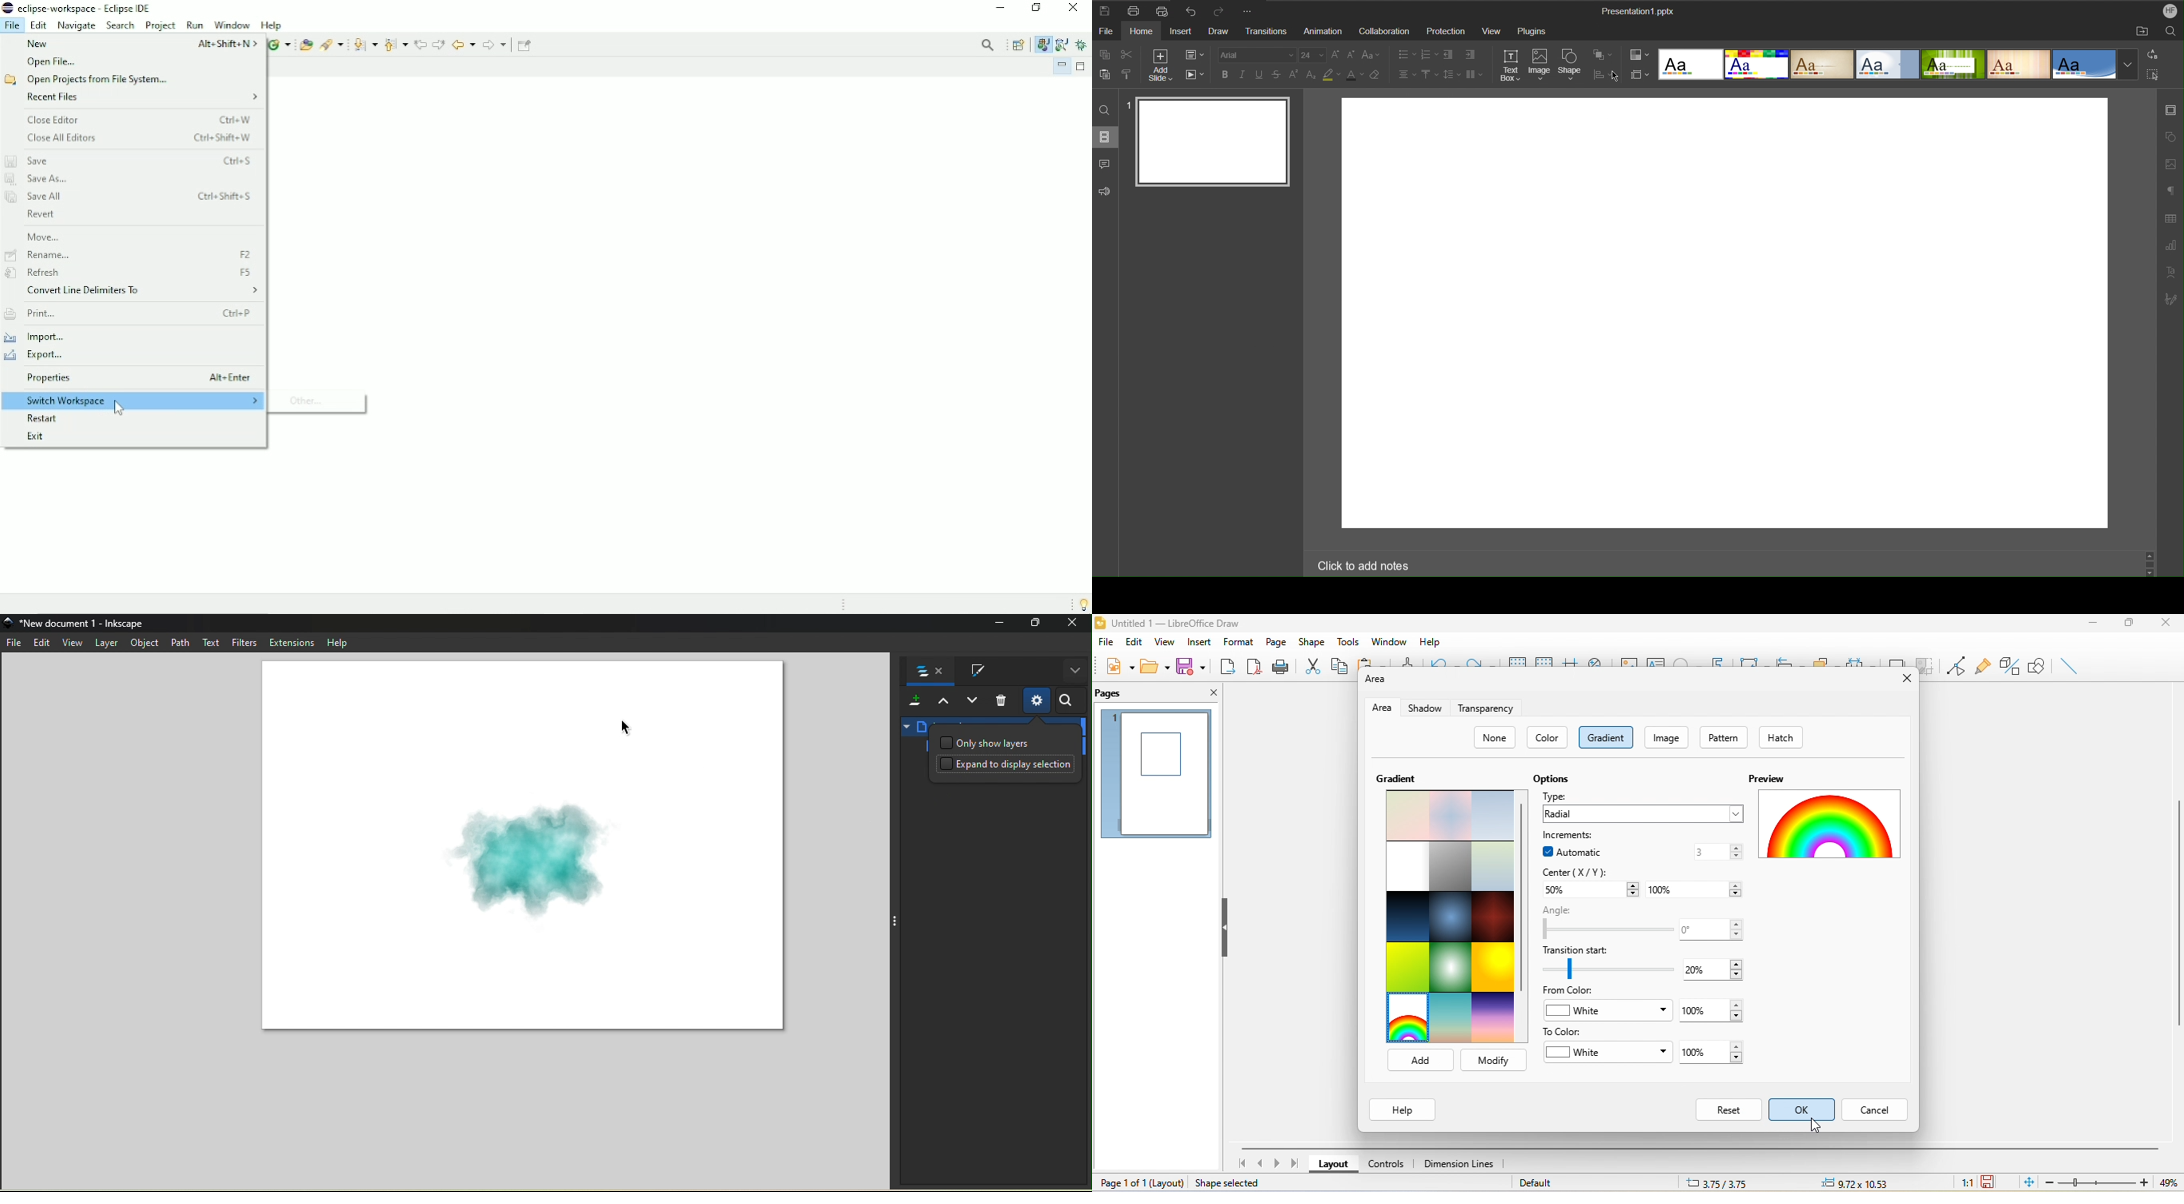 The height and width of the screenshot is (1204, 2184). Describe the element at coordinates (1103, 55) in the screenshot. I see `Copy` at that location.